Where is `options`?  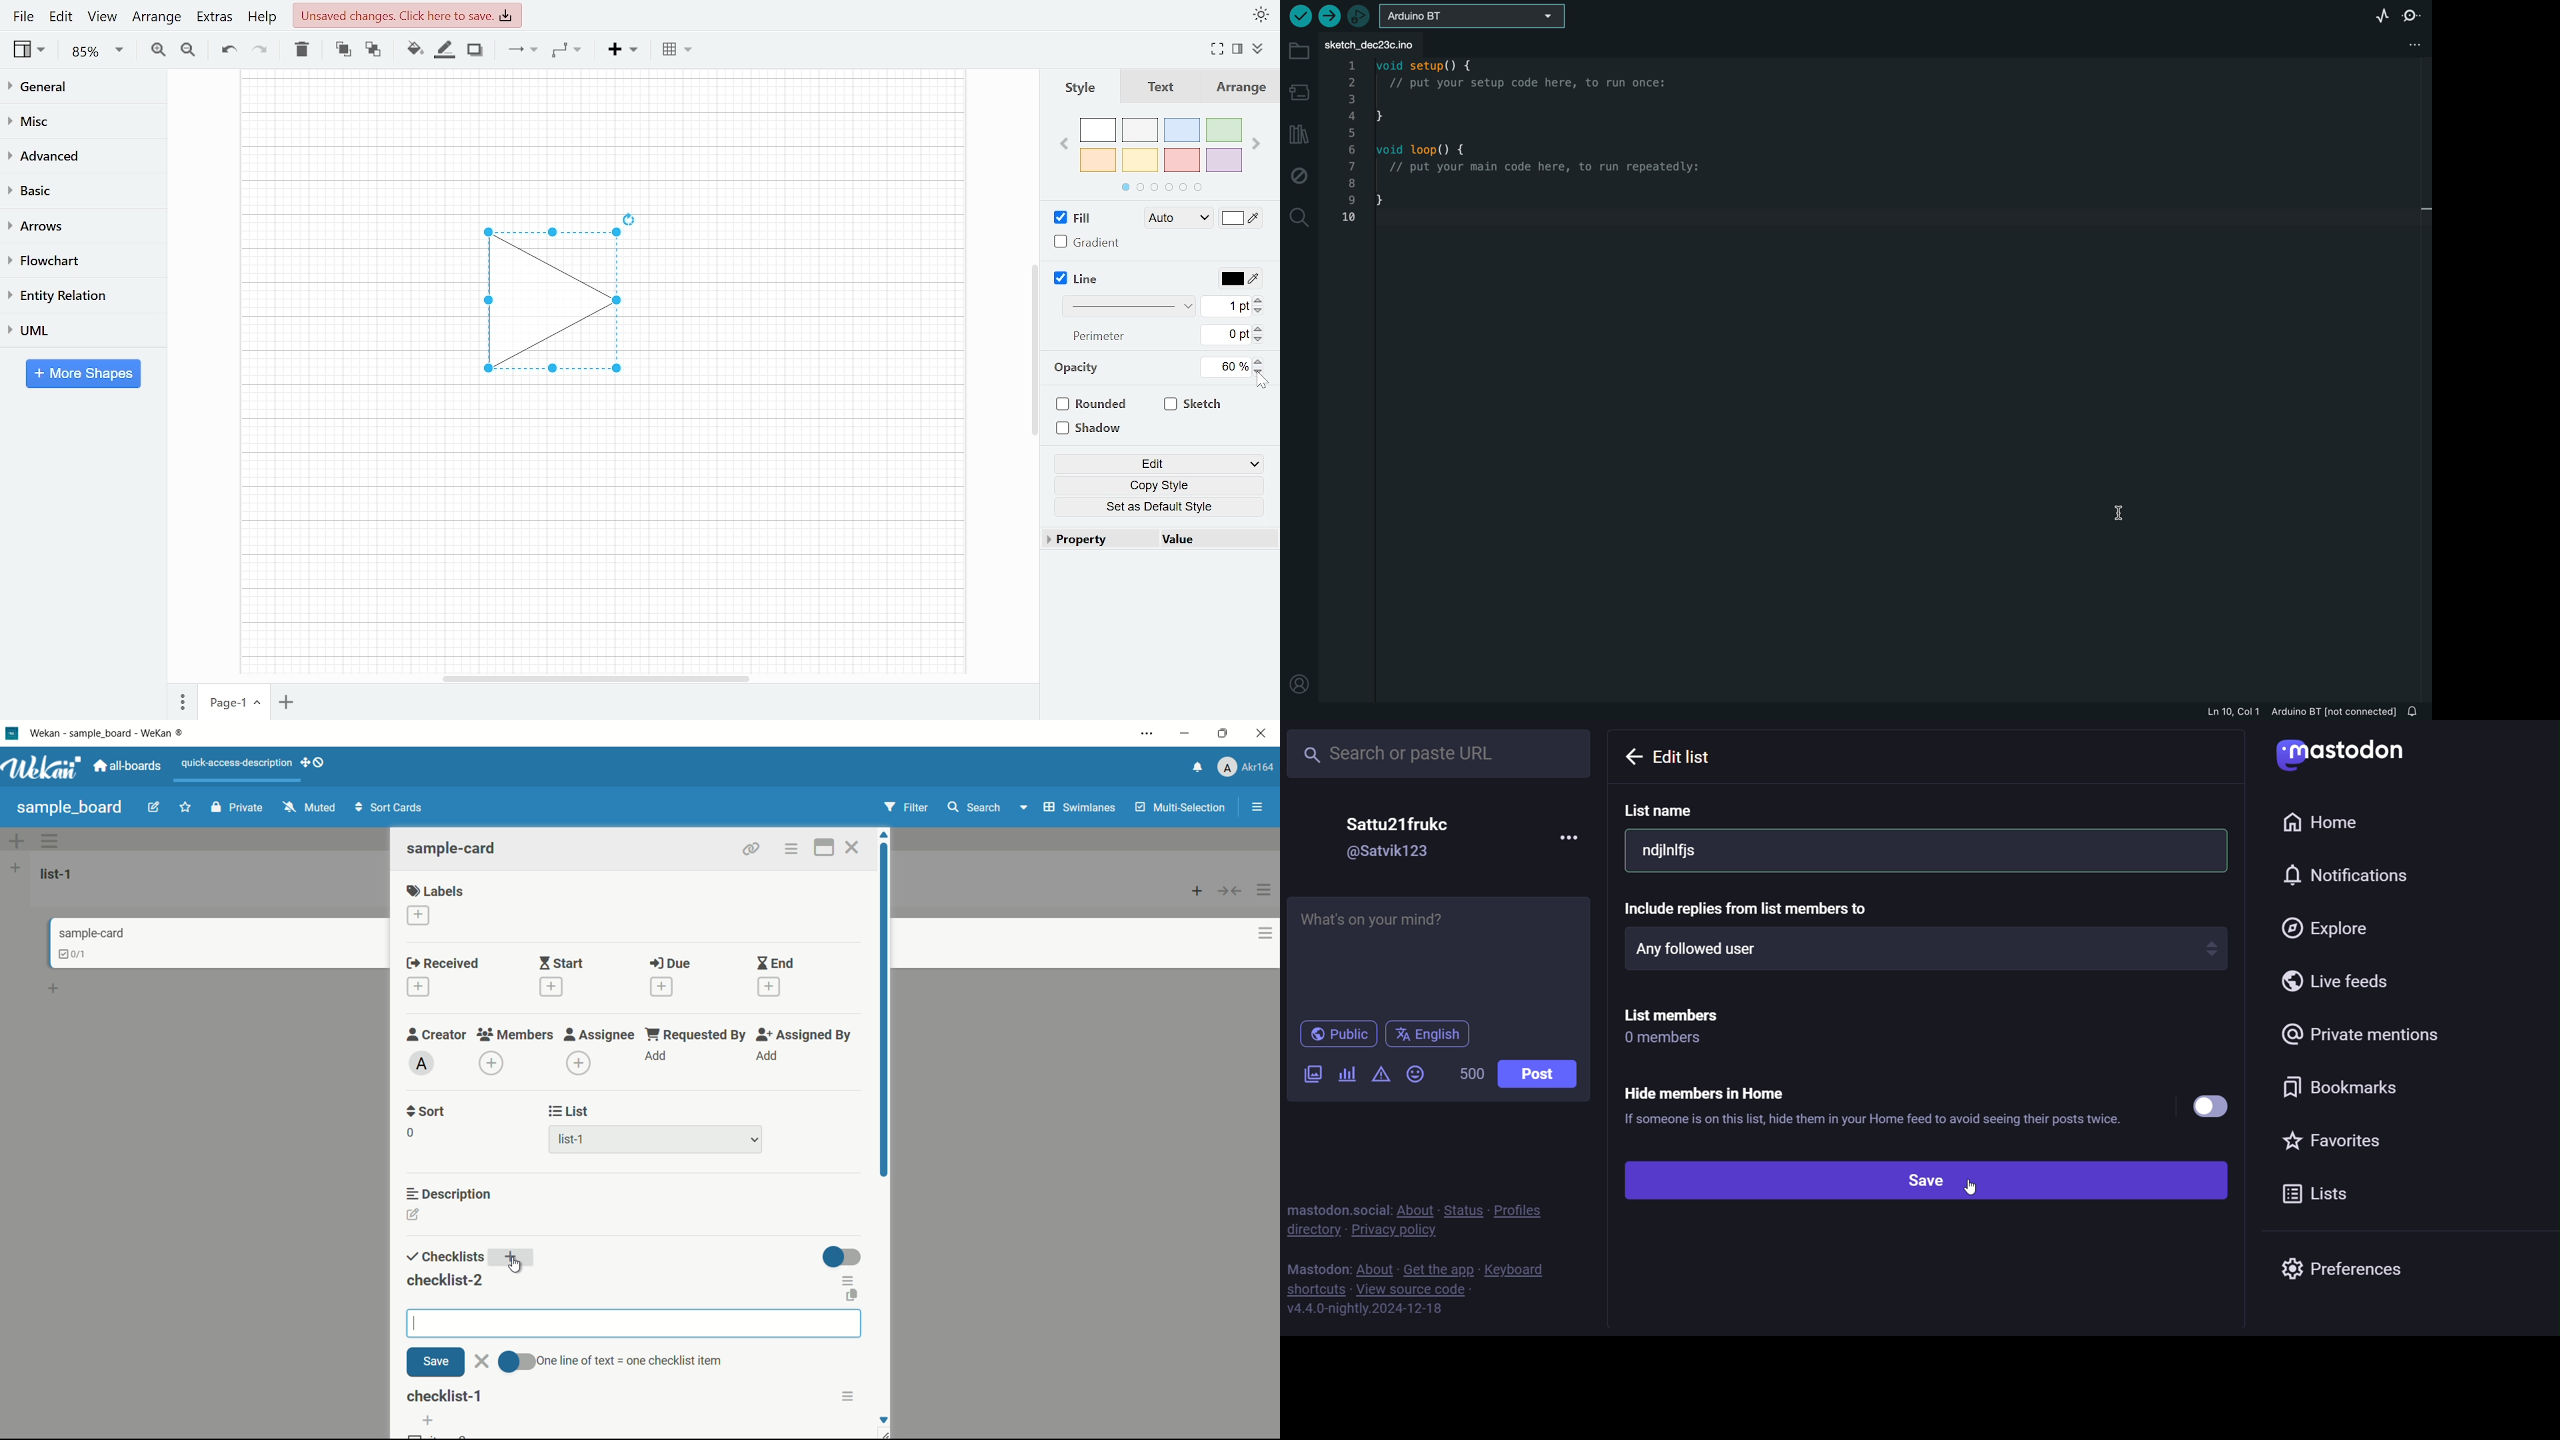
options is located at coordinates (851, 1396).